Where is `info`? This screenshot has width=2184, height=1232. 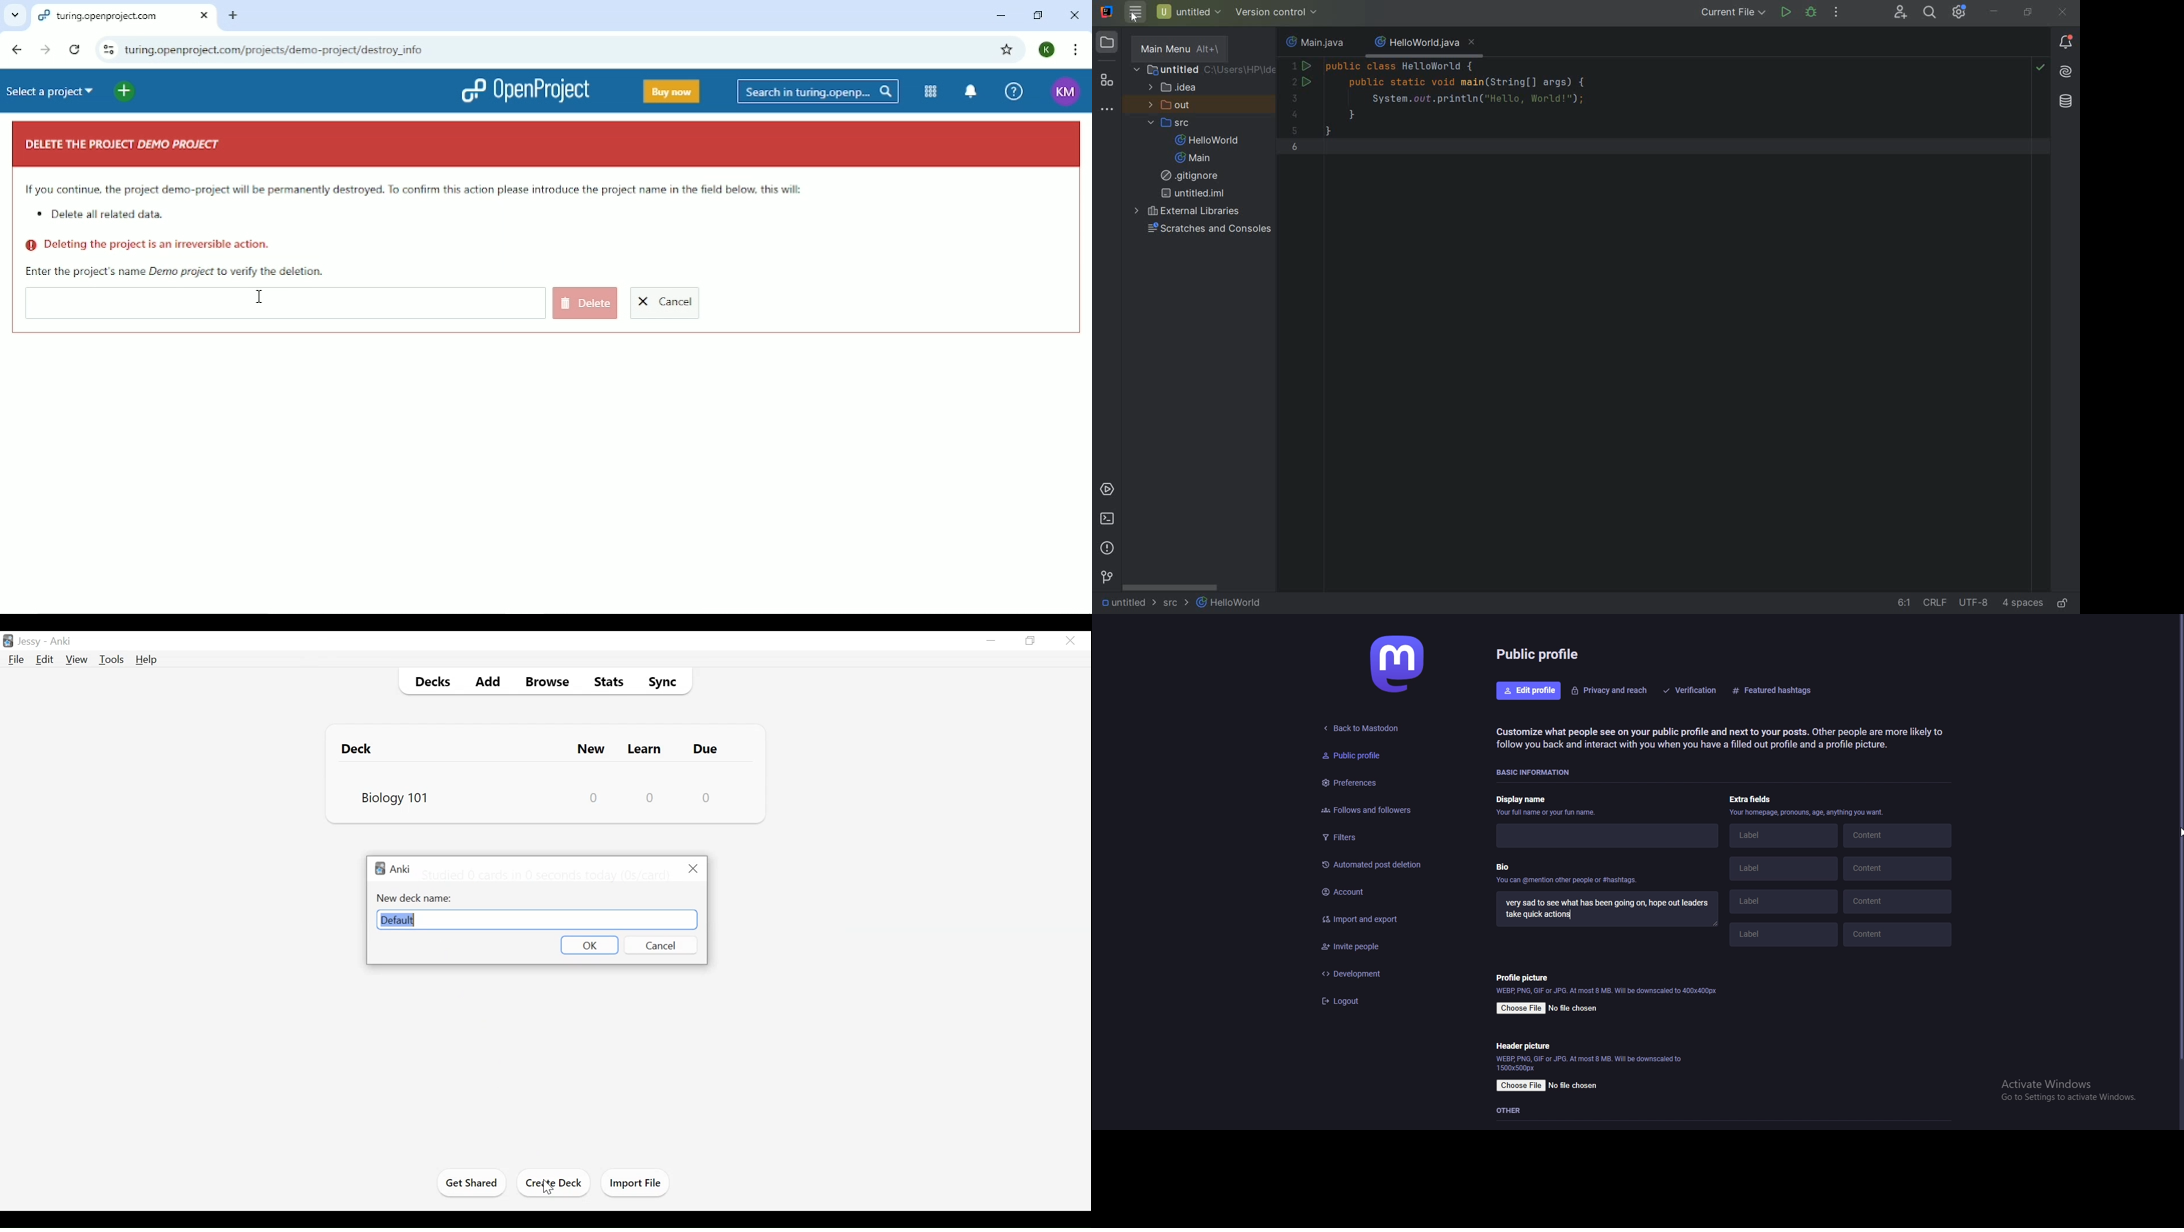
info is located at coordinates (1718, 738).